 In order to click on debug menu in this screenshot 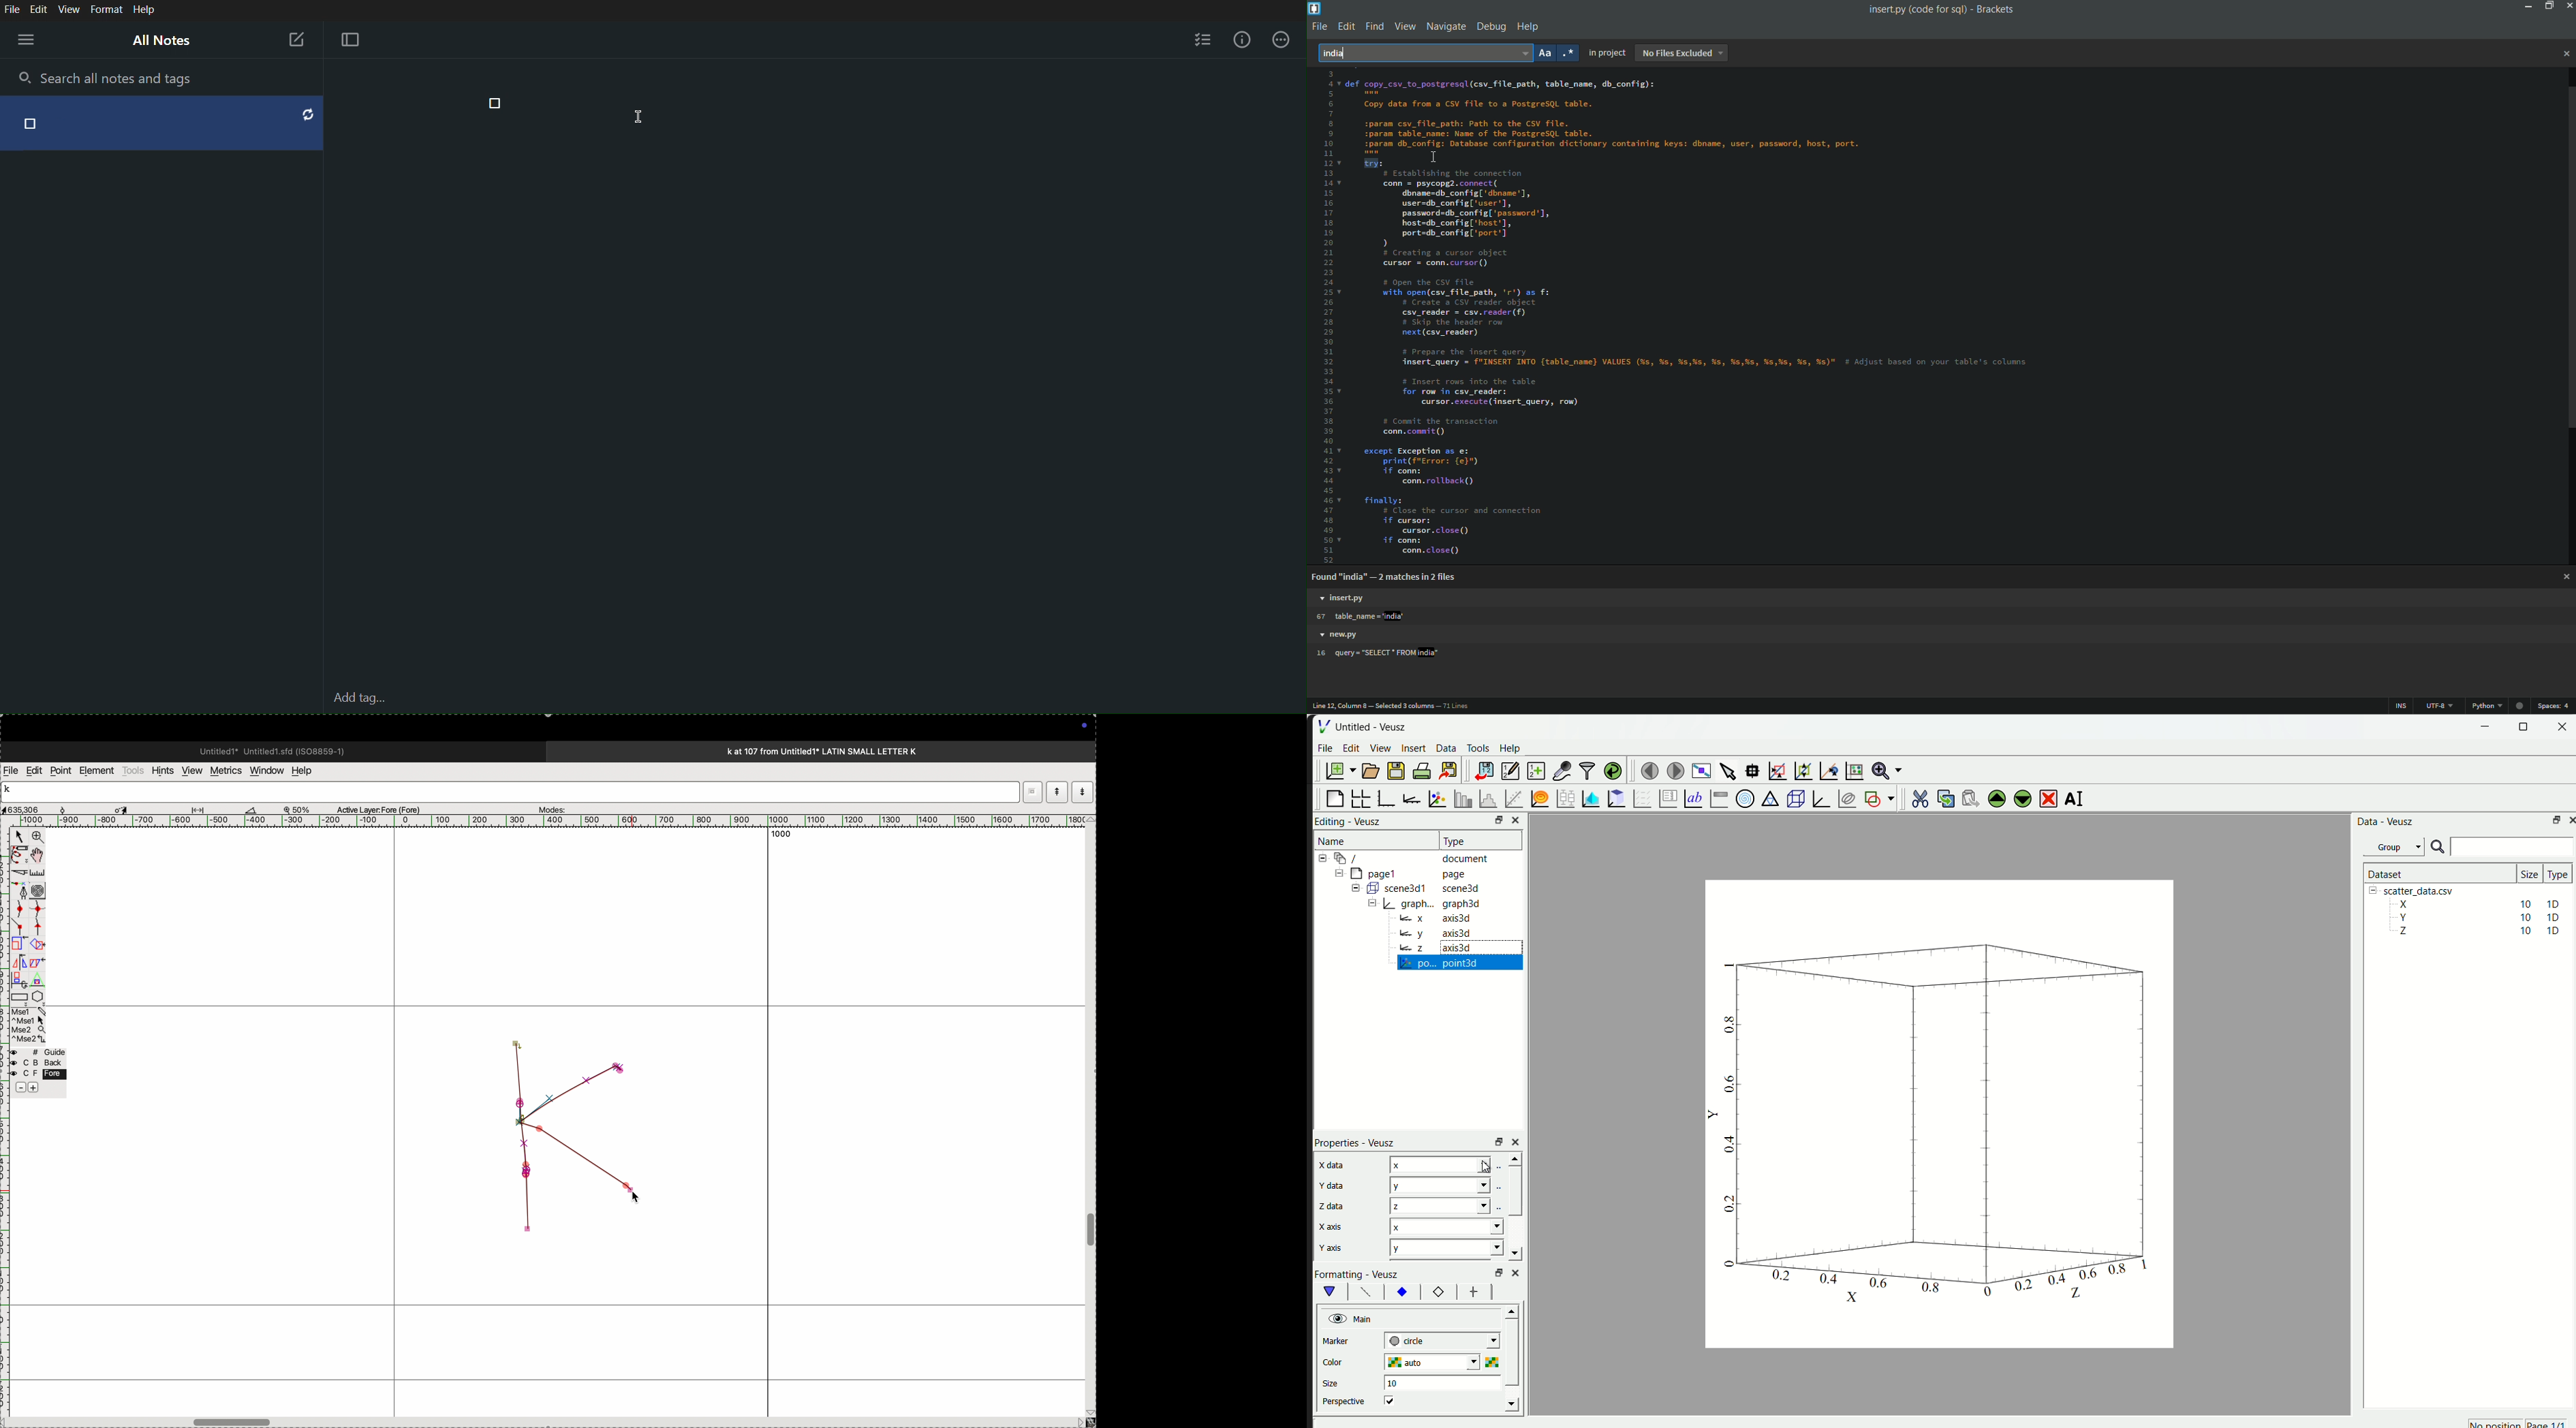, I will do `click(1491, 28)`.